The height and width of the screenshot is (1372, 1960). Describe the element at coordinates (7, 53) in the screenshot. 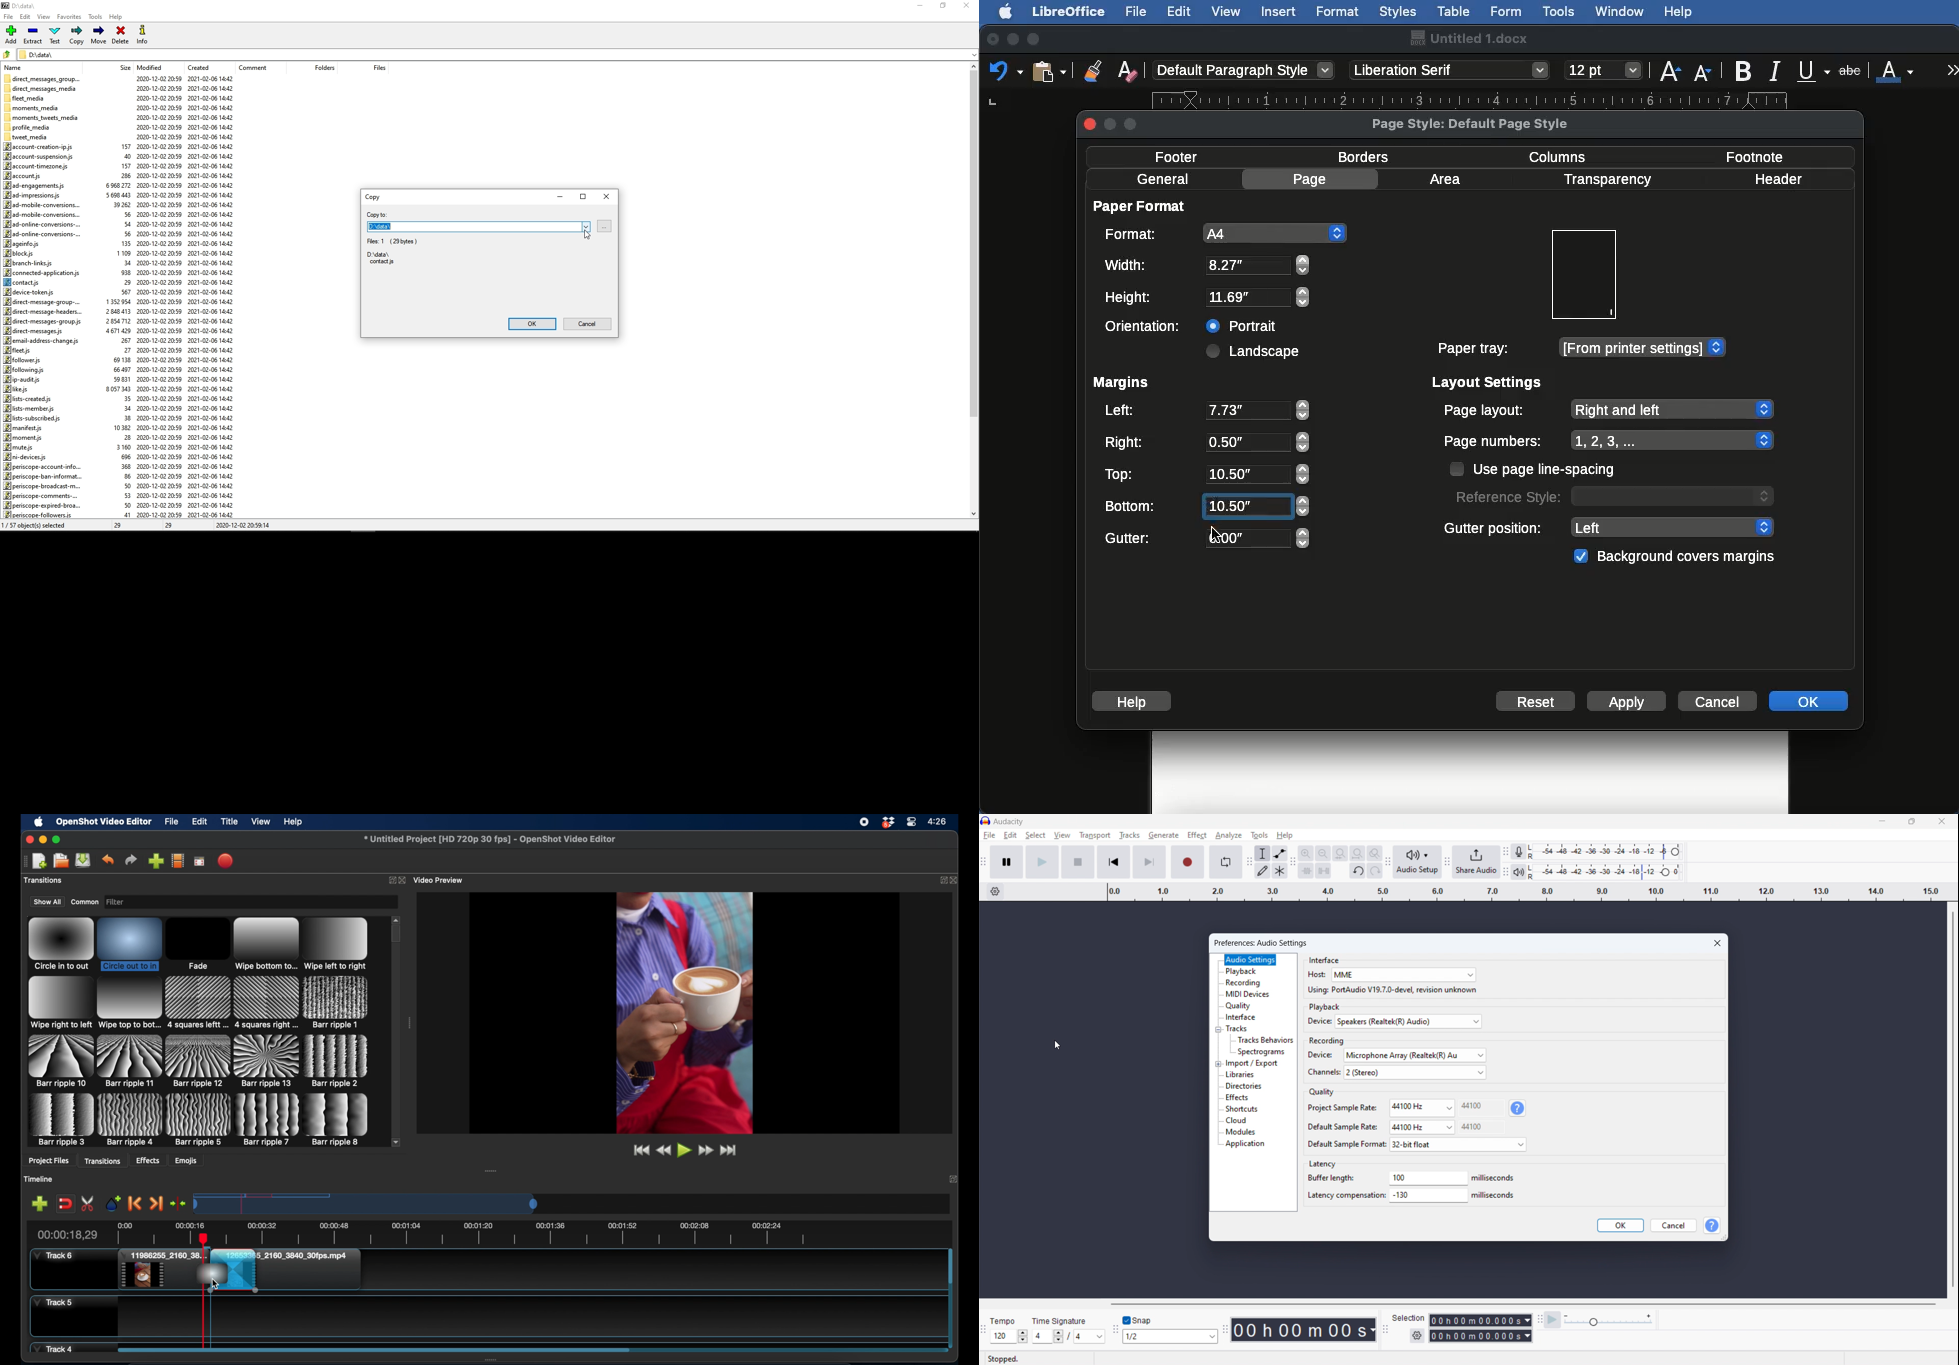

I see `folder` at that location.